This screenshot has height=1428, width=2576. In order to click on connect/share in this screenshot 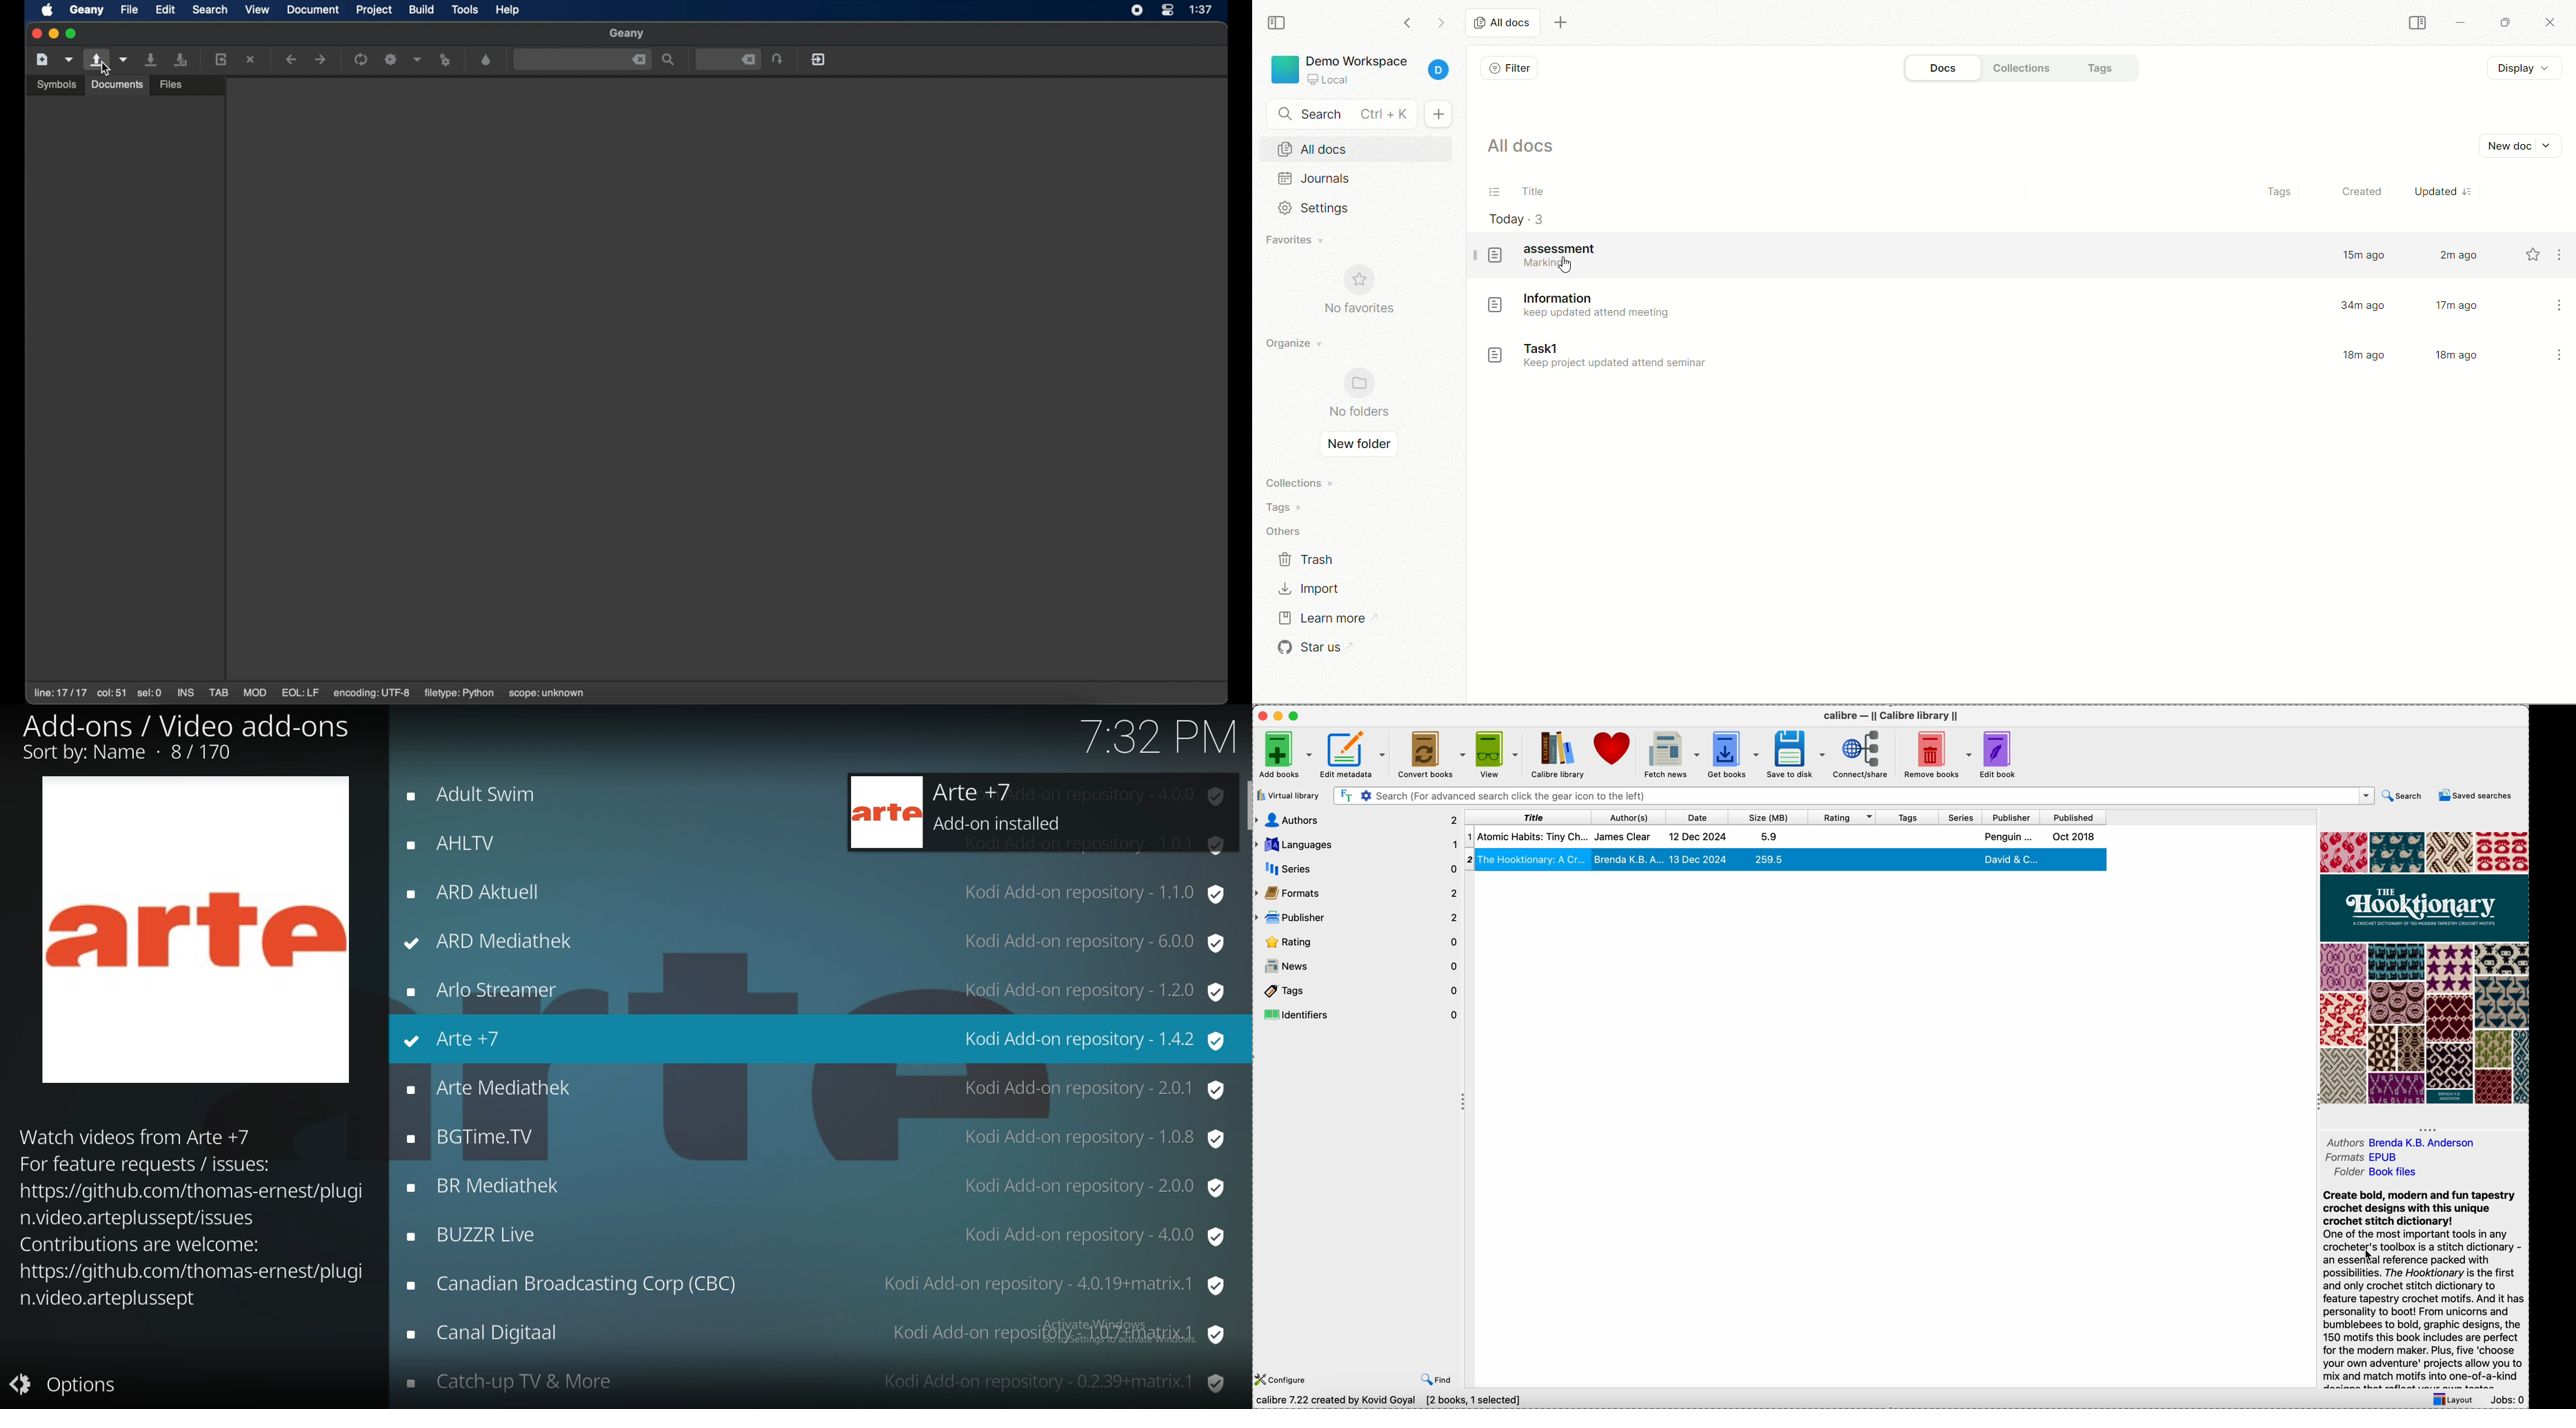, I will do `click(1864, 754)`.